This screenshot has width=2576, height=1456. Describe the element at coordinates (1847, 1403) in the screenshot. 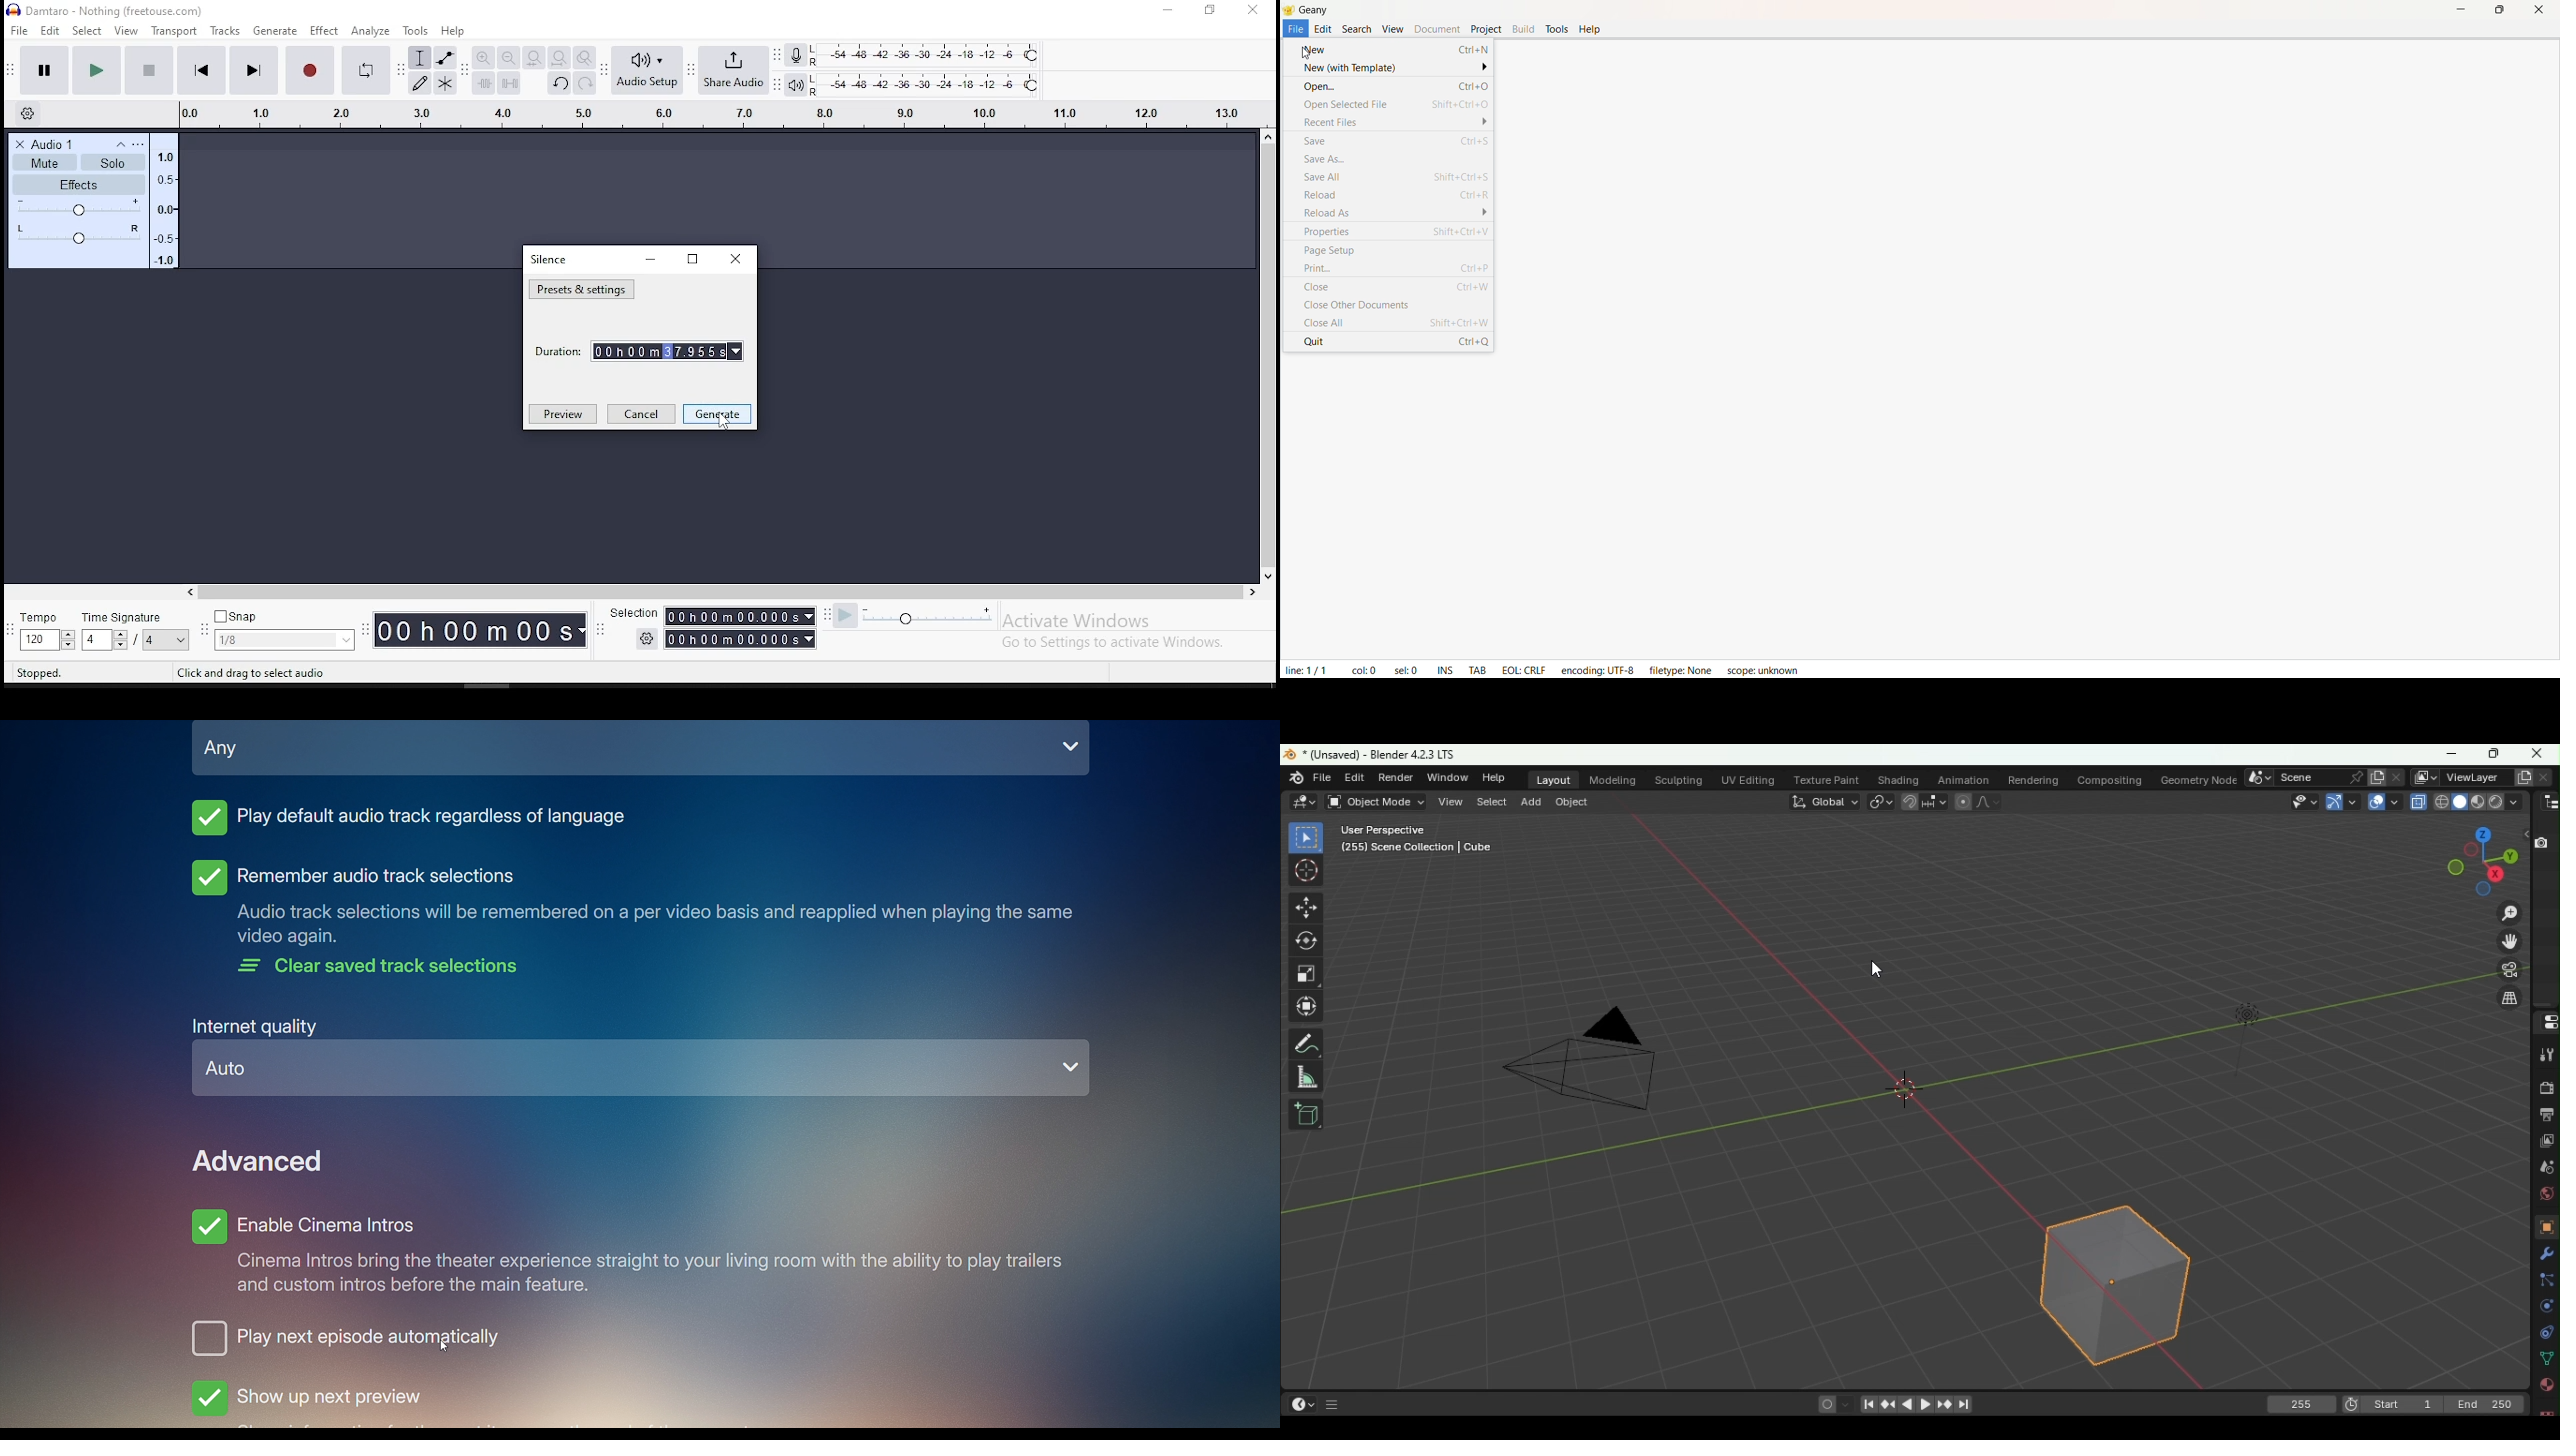

I see `Auto keyframing` at that location.